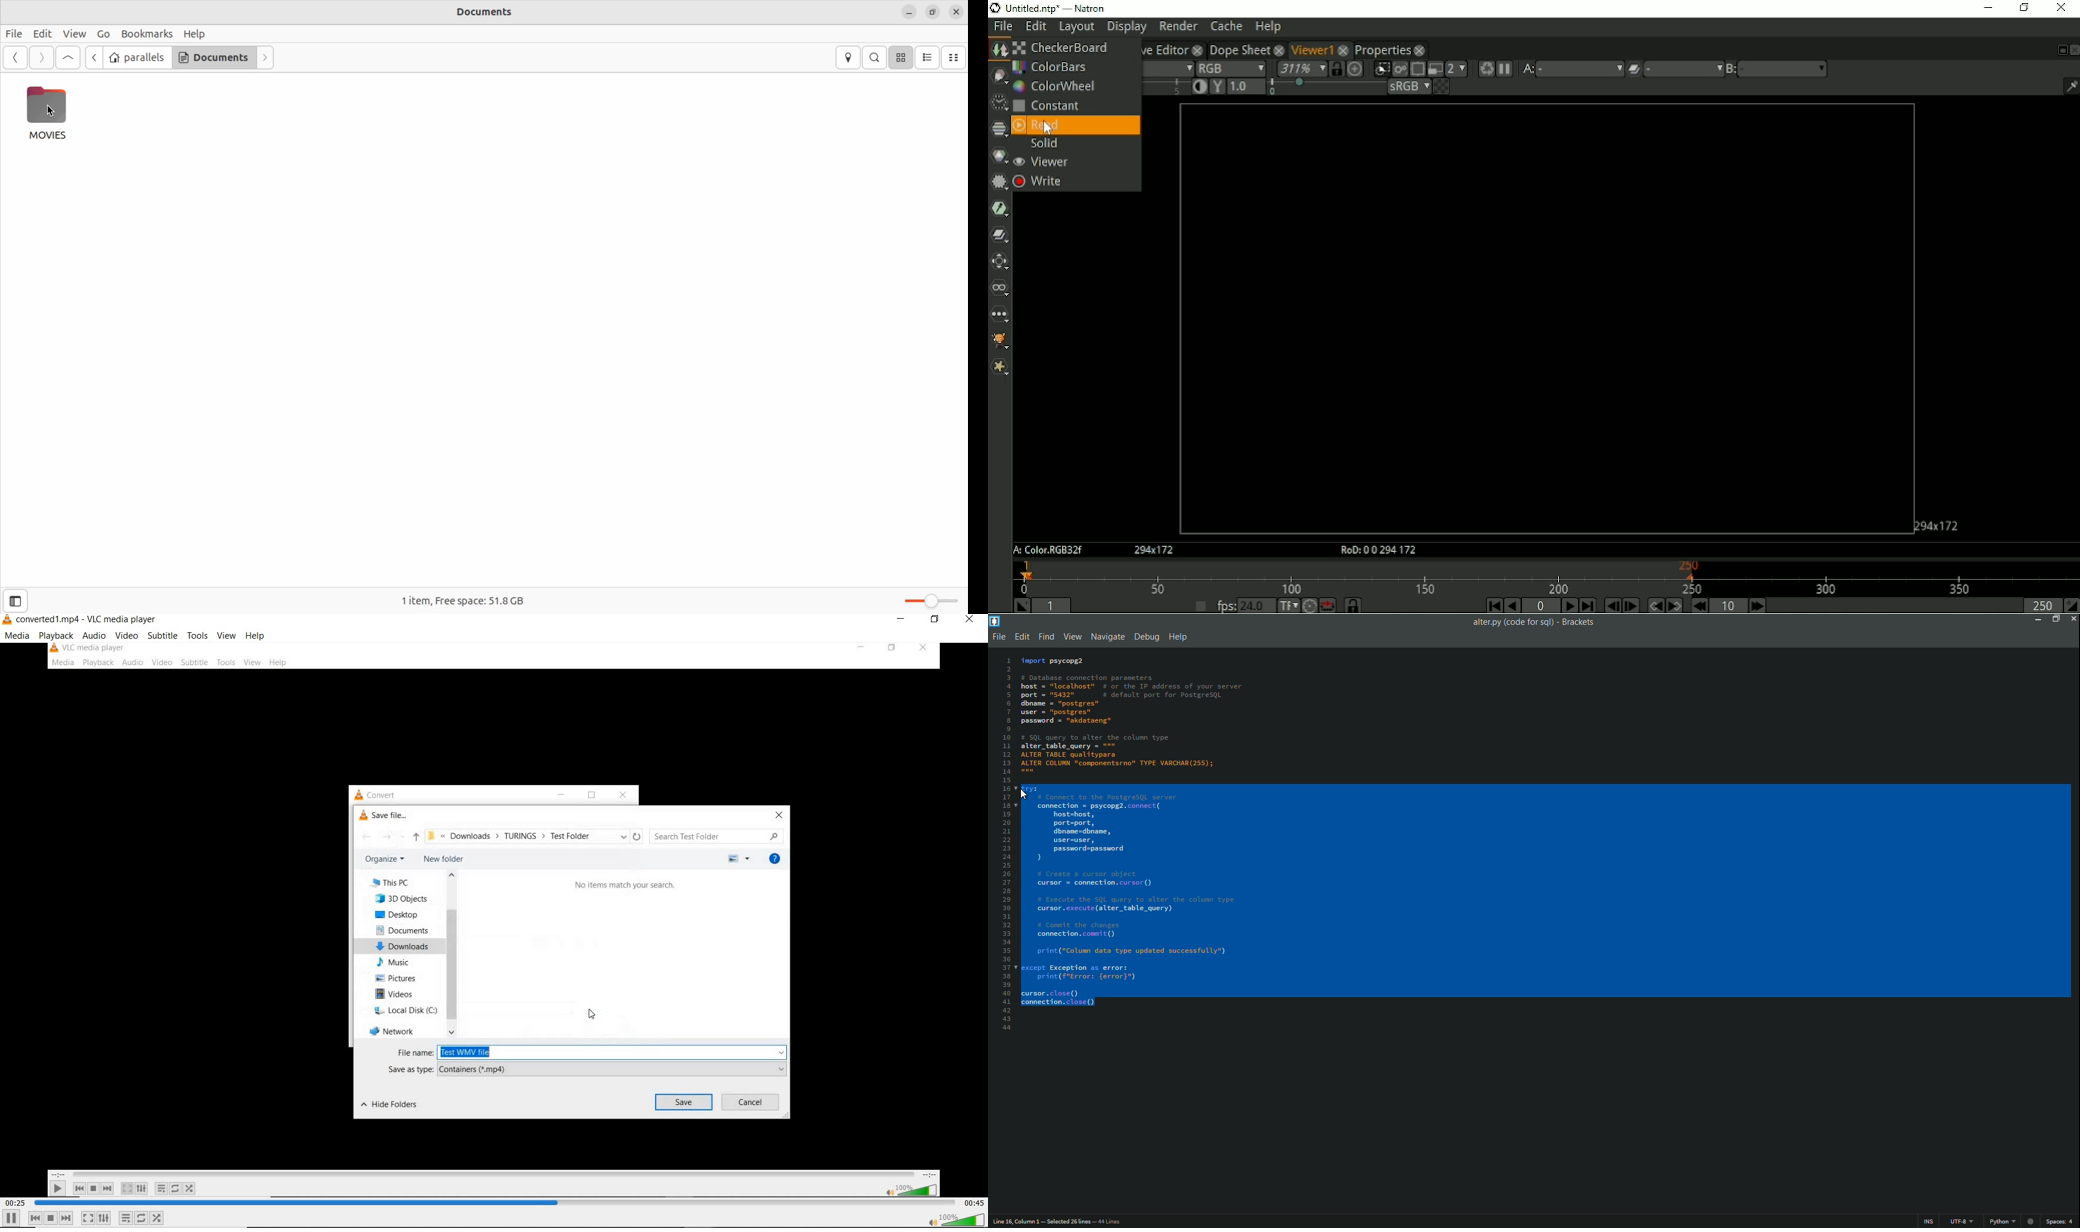  I want to click on Sloid, so click(1044, 145).